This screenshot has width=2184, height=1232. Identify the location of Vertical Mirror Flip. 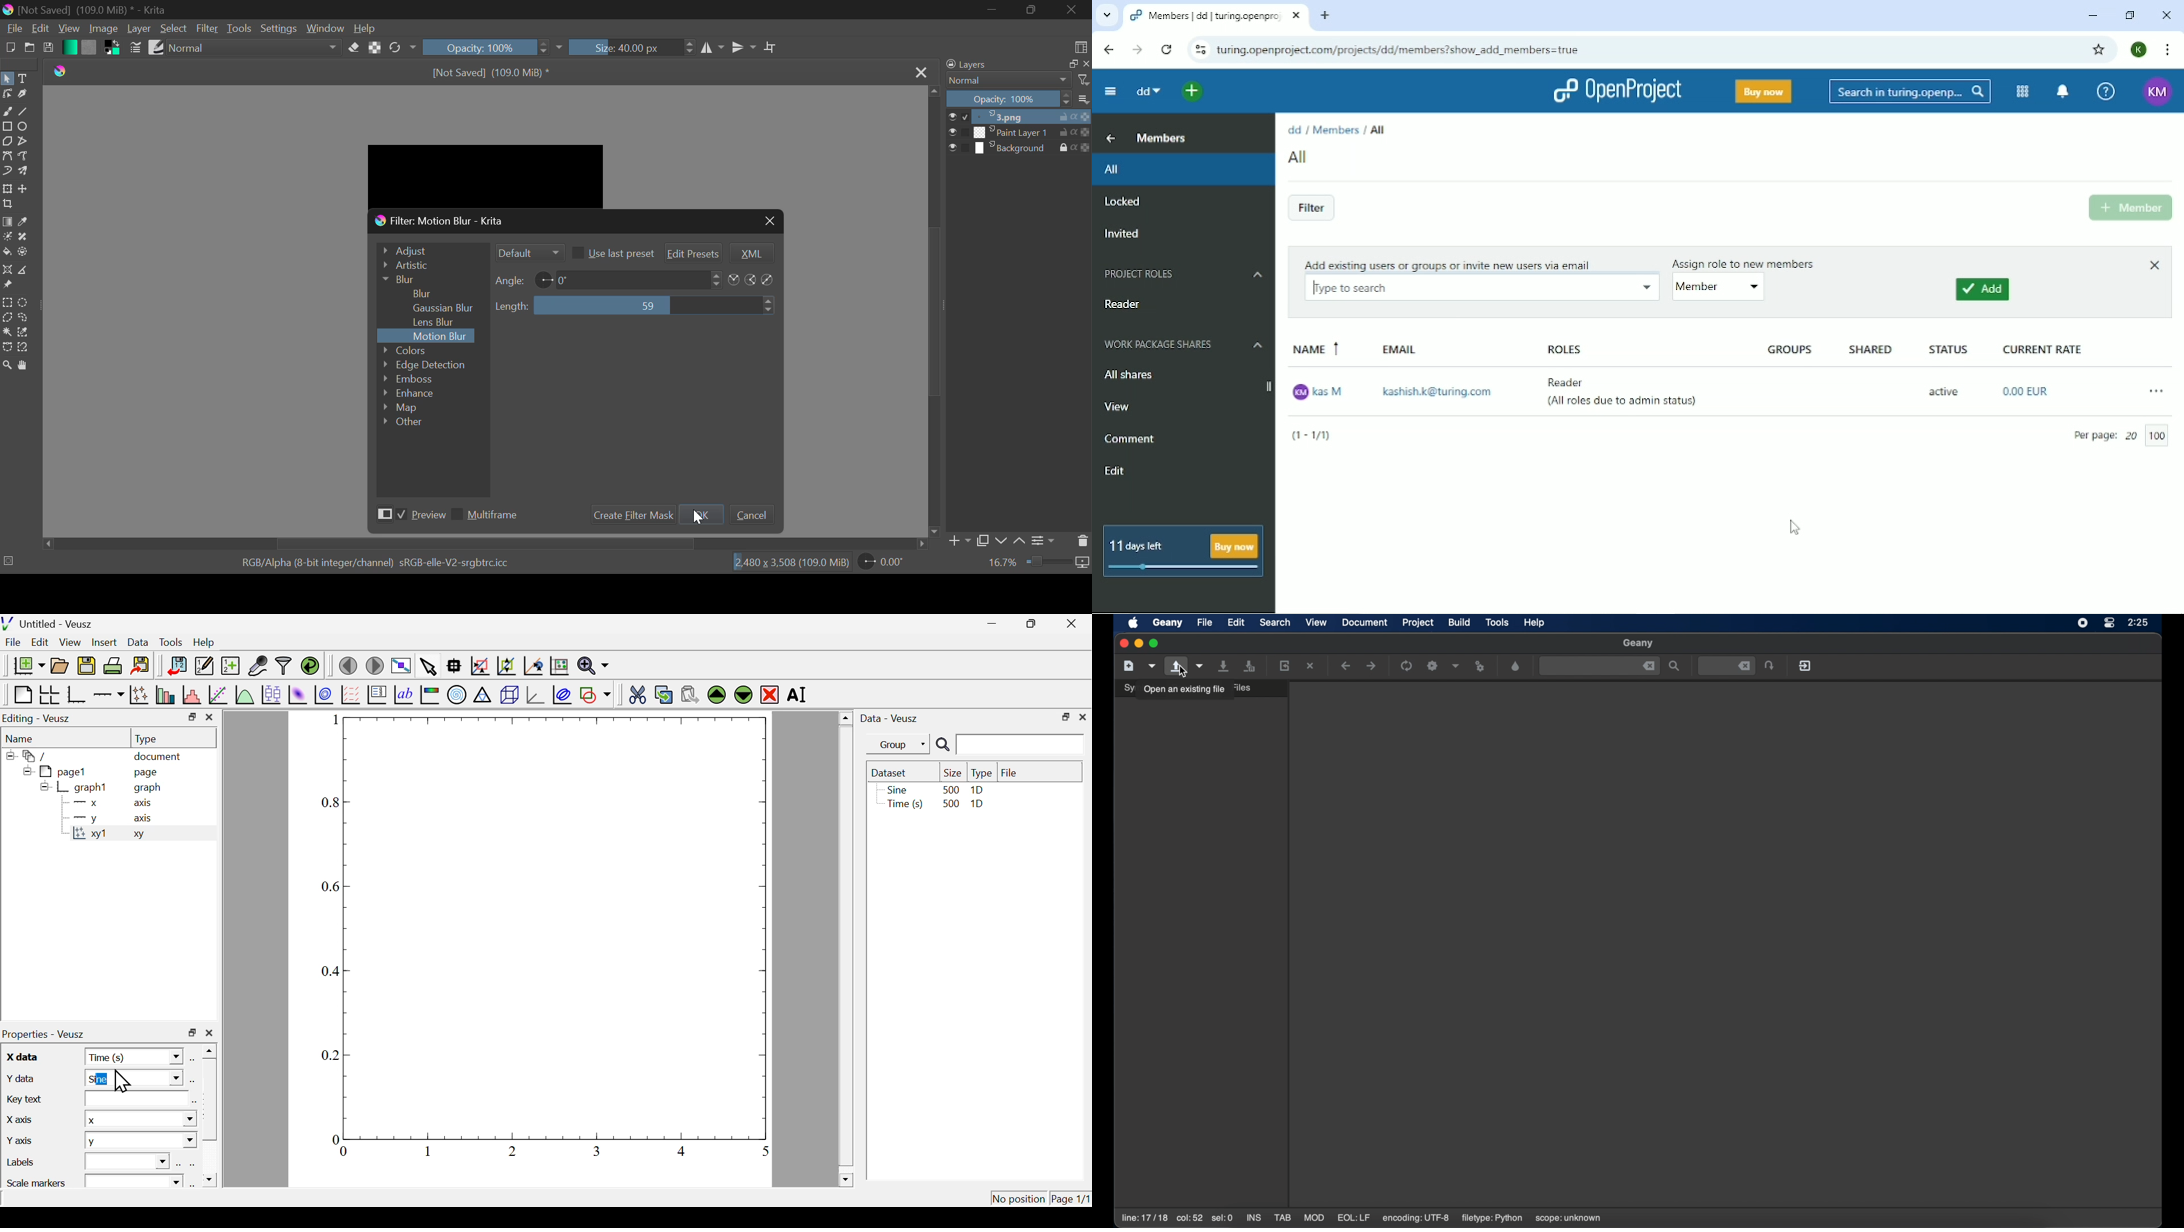
(714, 49).